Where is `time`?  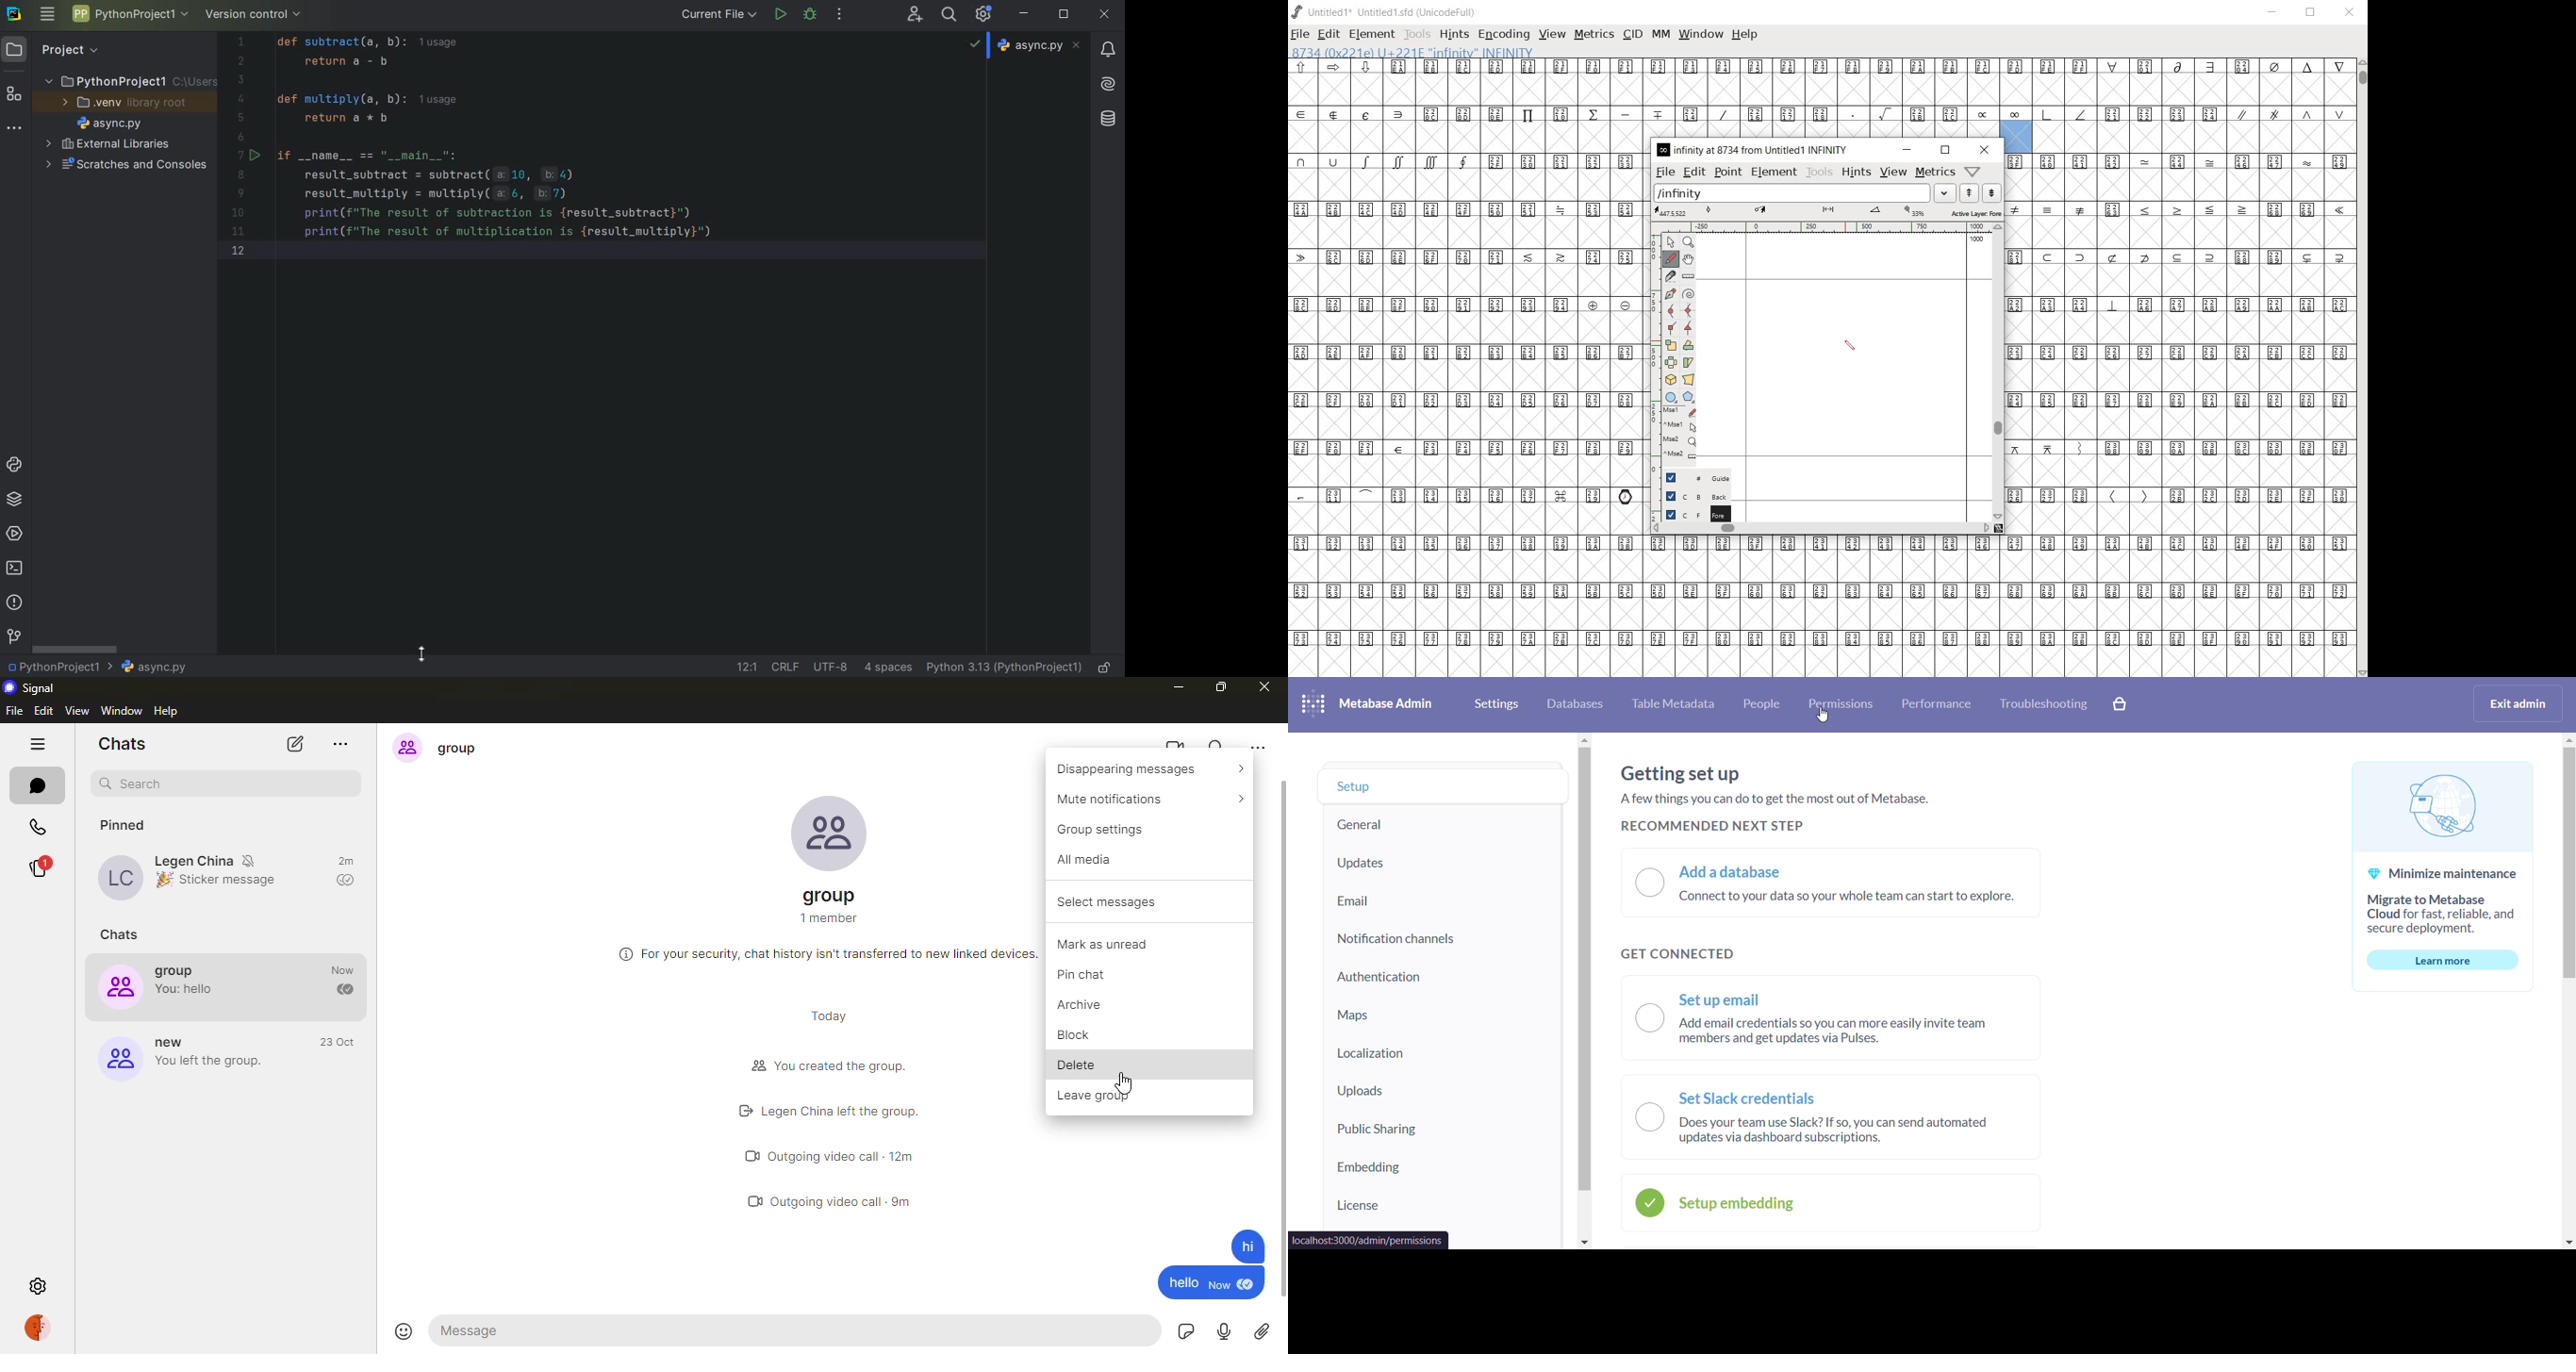
time is located at coordinates (345, 861).